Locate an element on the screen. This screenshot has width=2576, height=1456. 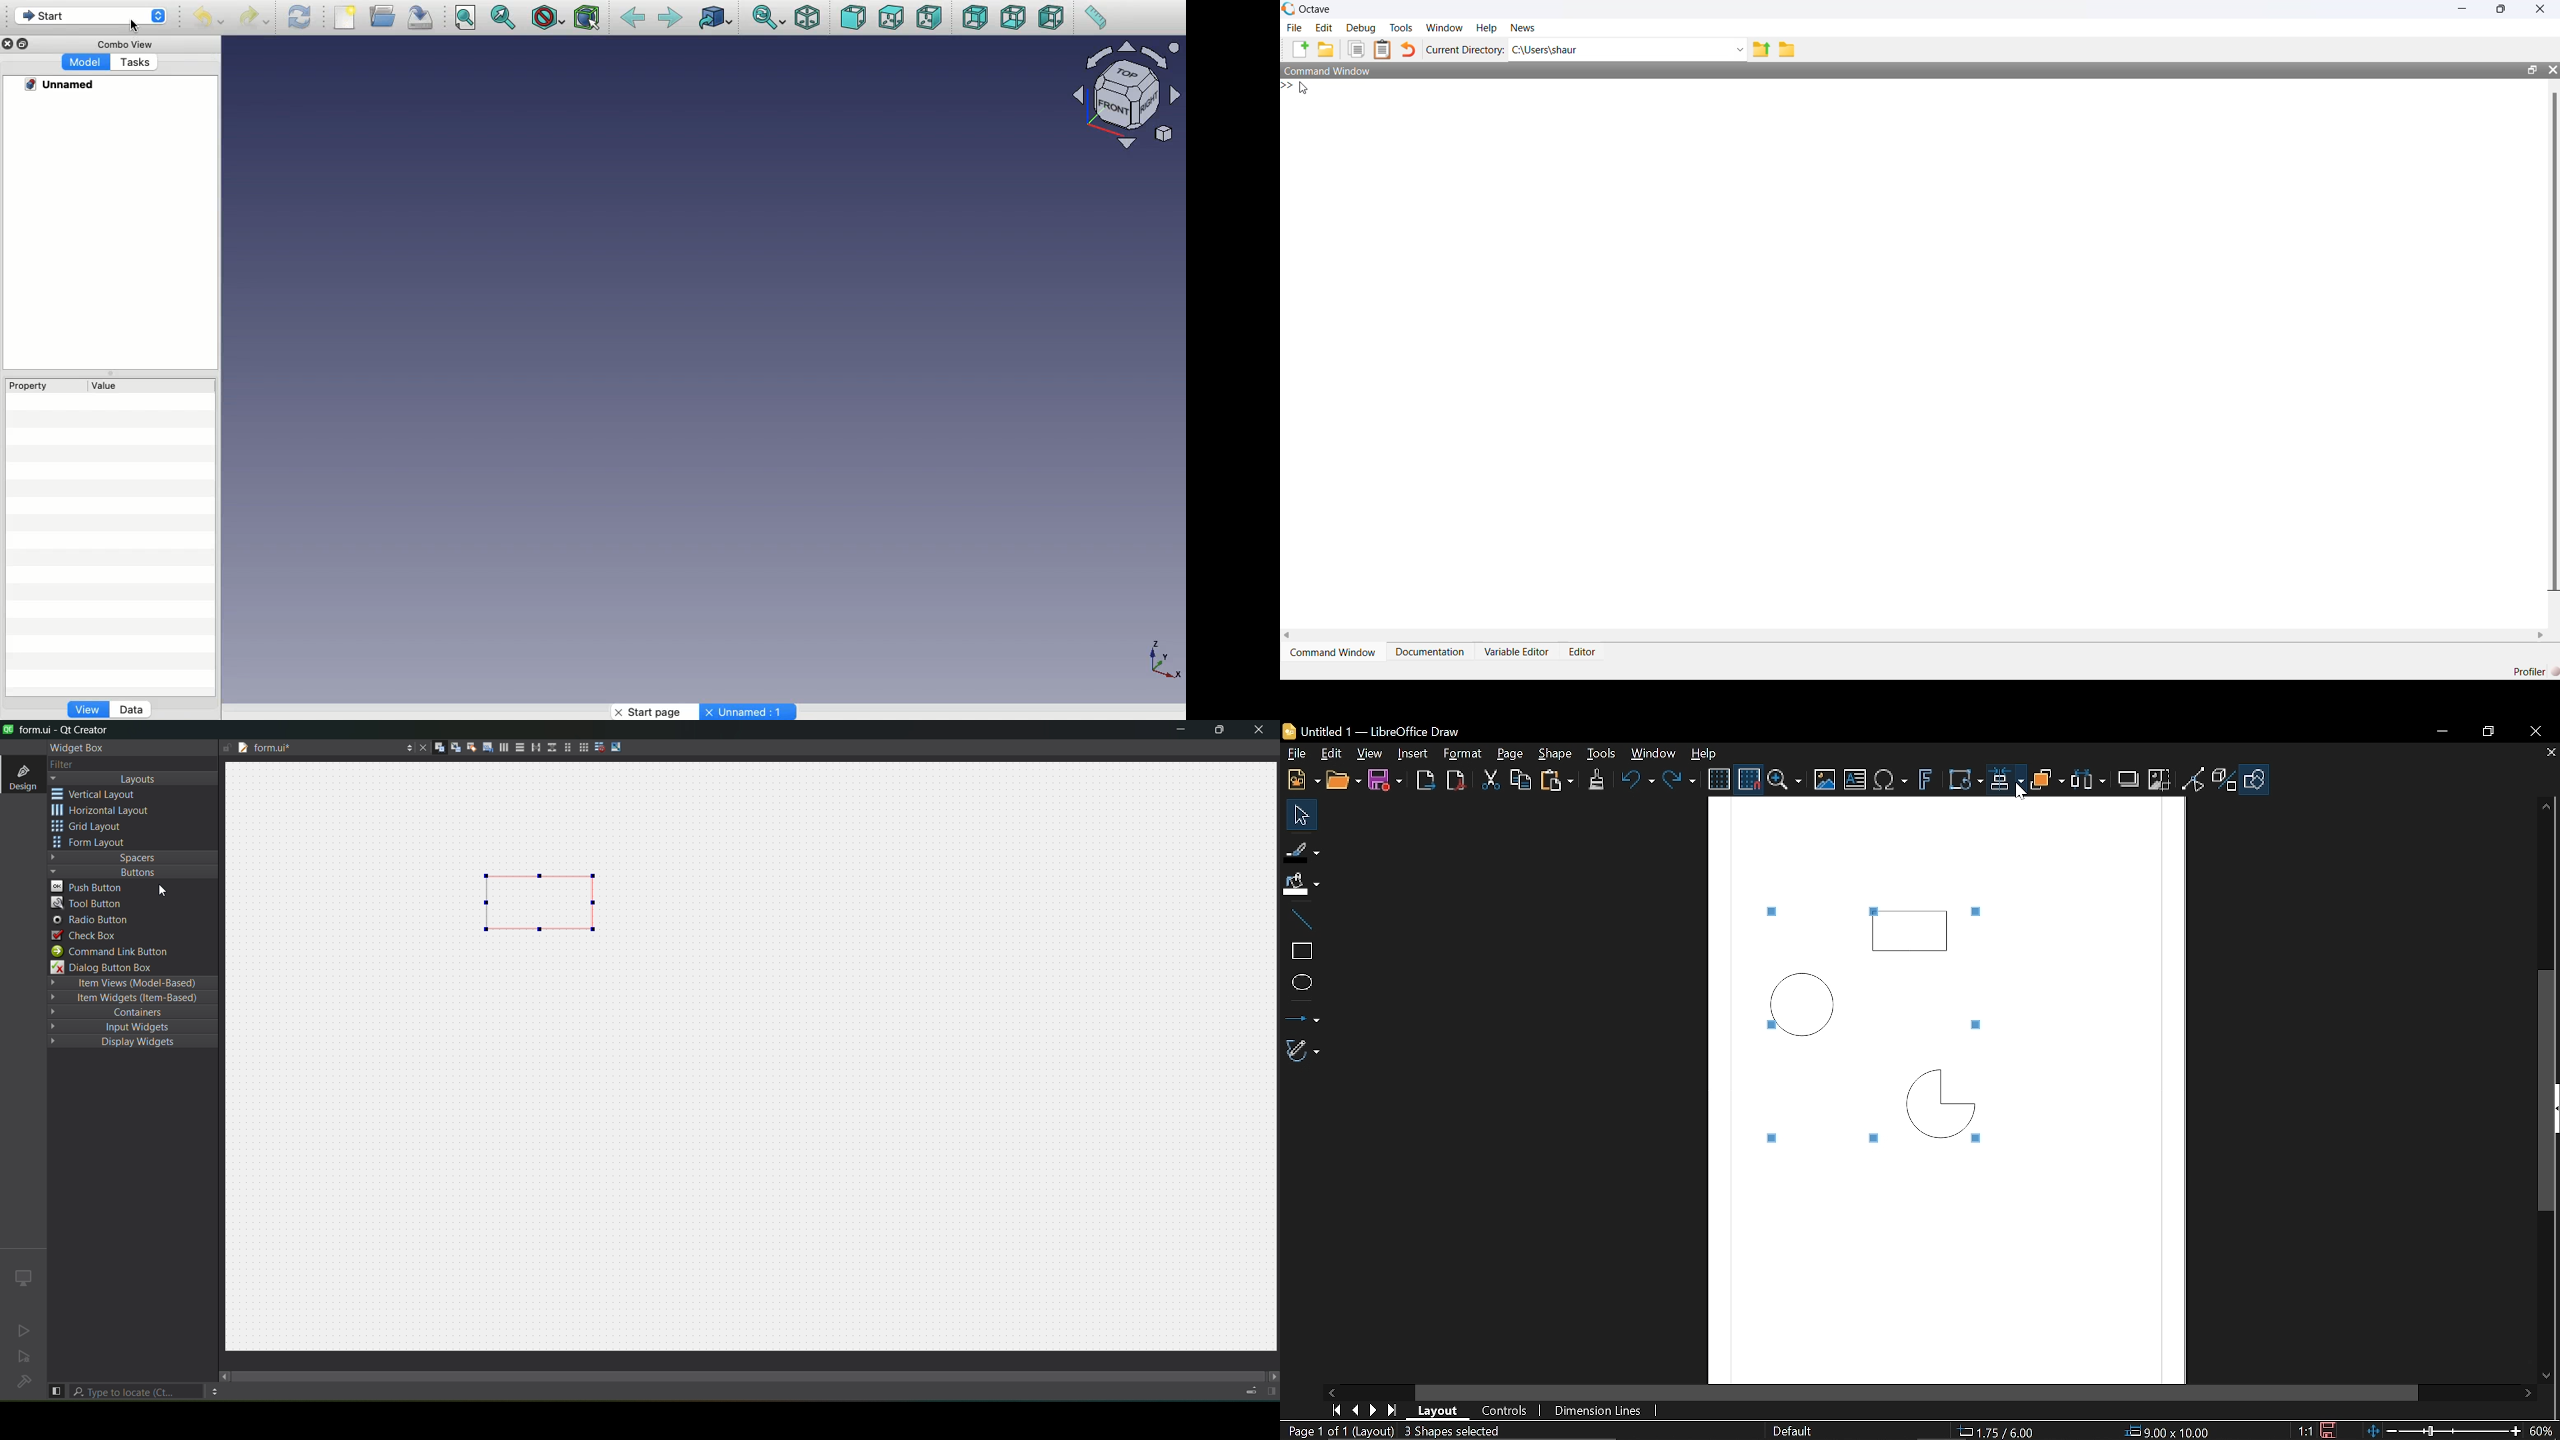
Crop is located at coordinates (2158, 780).